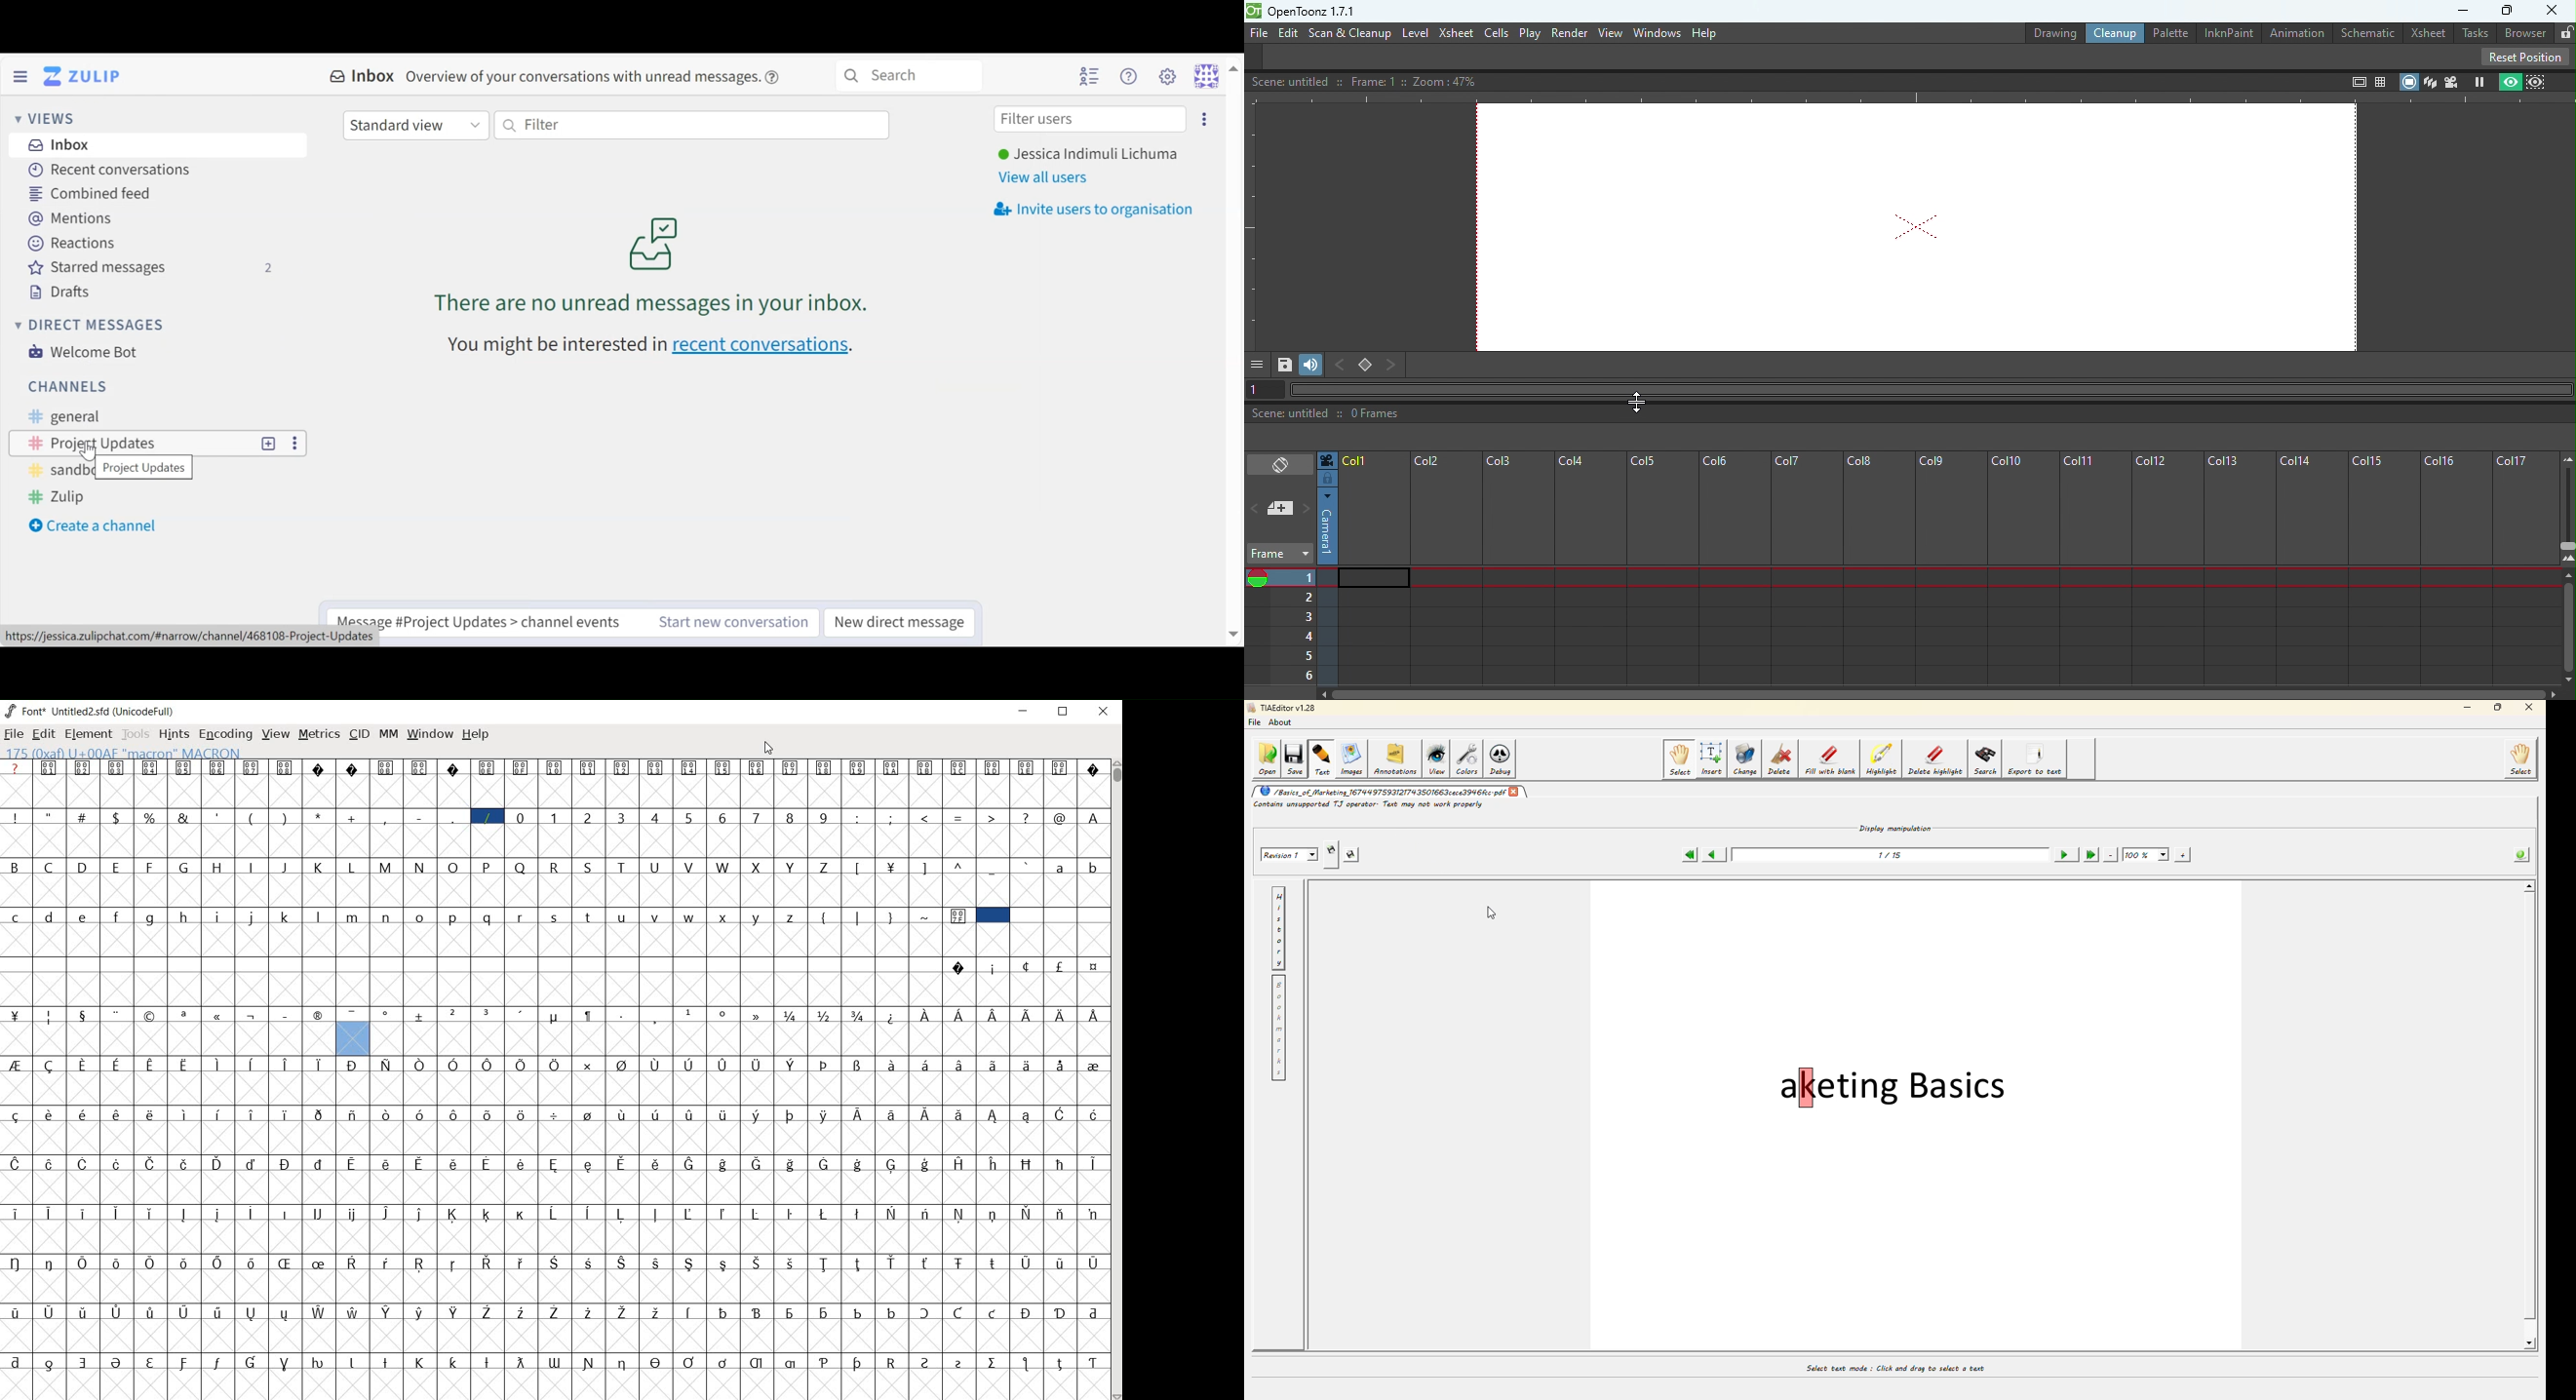  I want to click on Symbol, so click(521, 1114).